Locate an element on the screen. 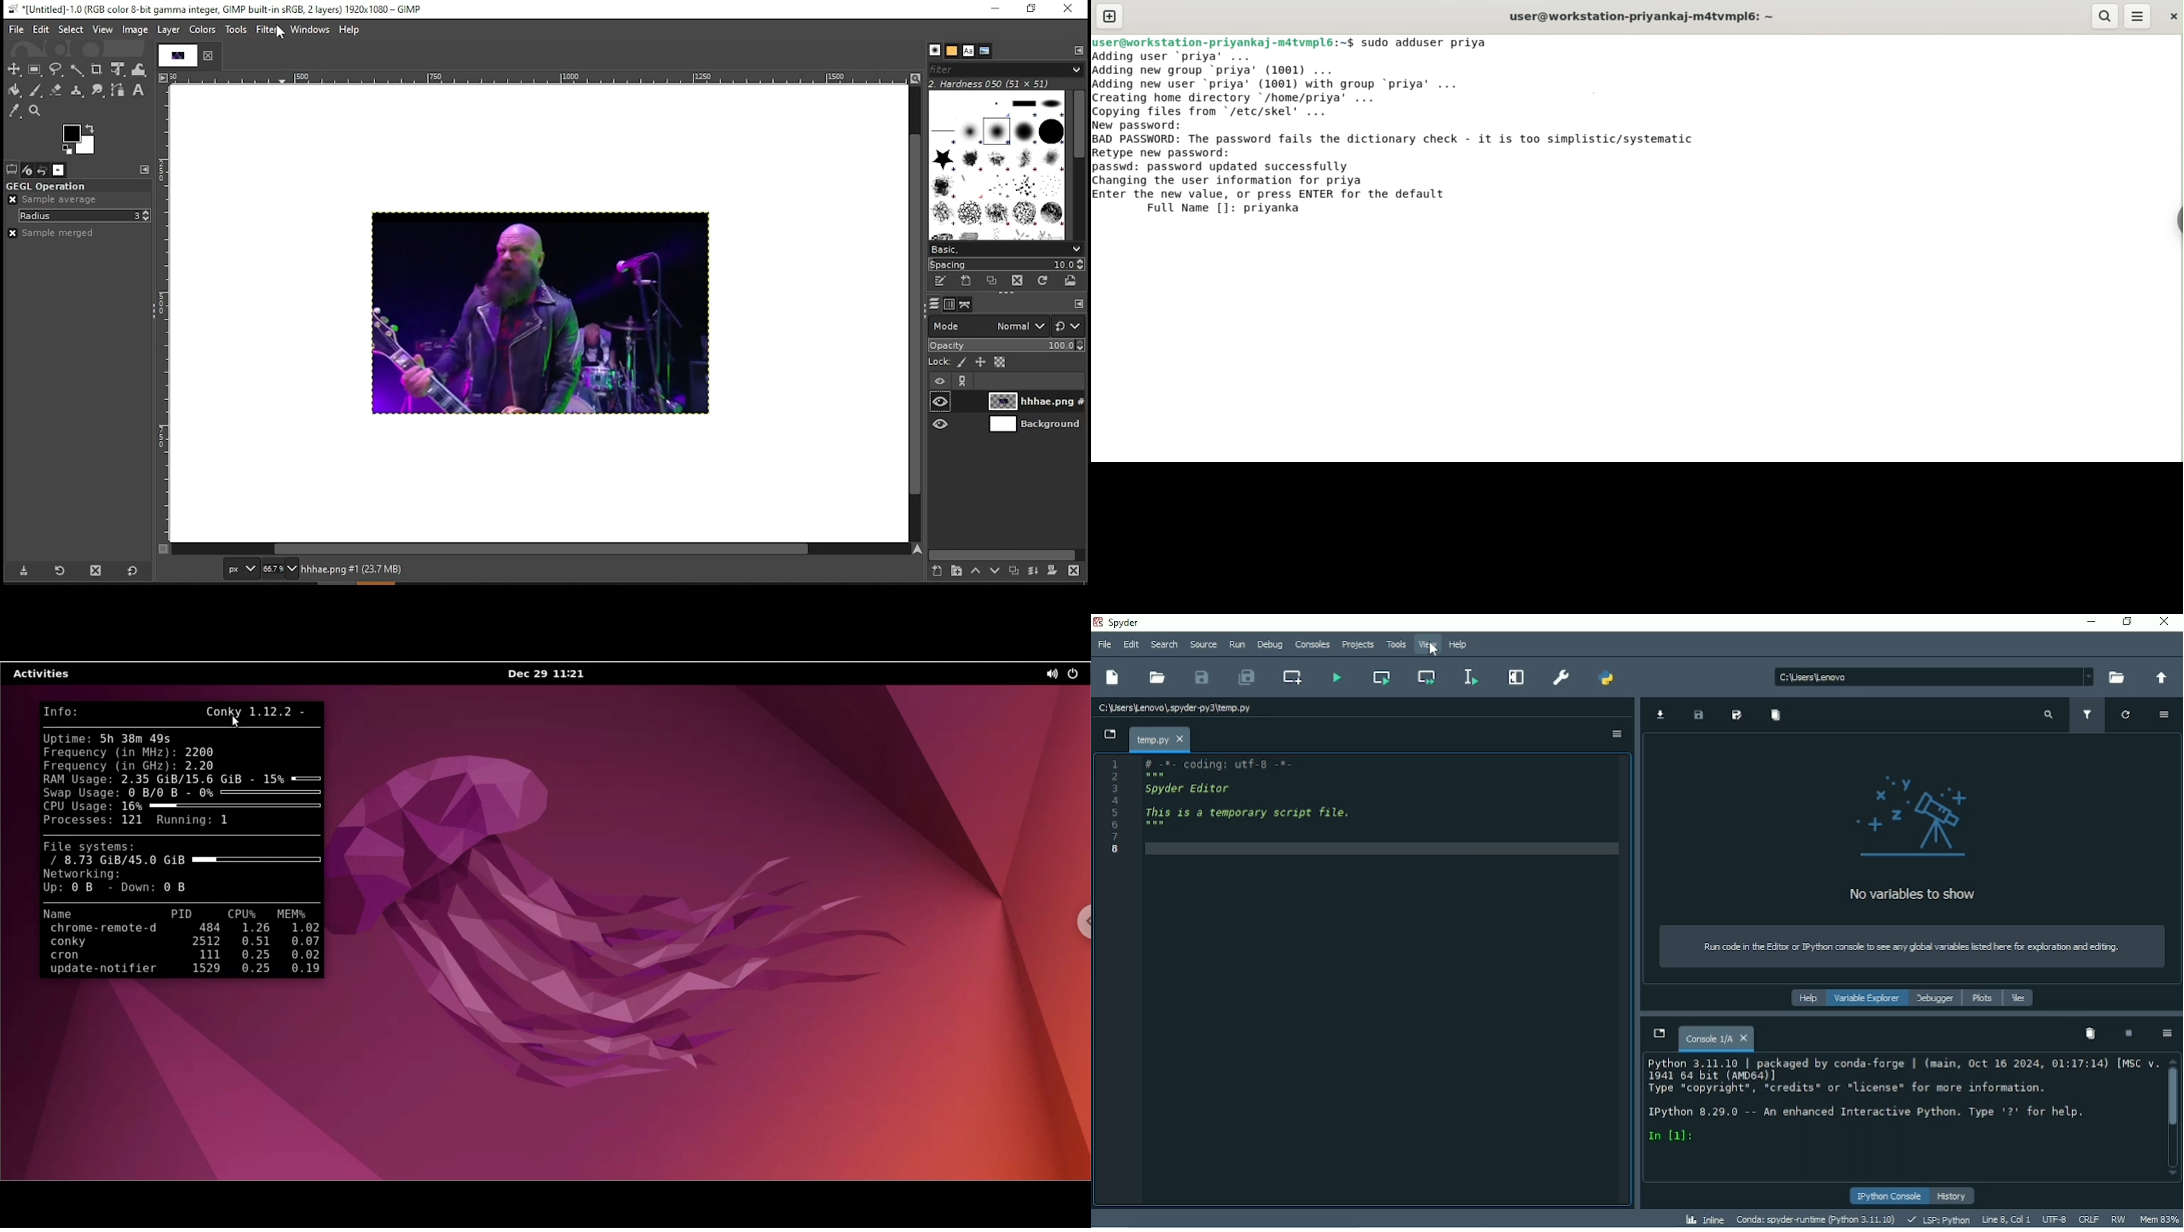 This screenshot has height=1232, width=2184. Spyder editor is located at coordinates (1191, 789).